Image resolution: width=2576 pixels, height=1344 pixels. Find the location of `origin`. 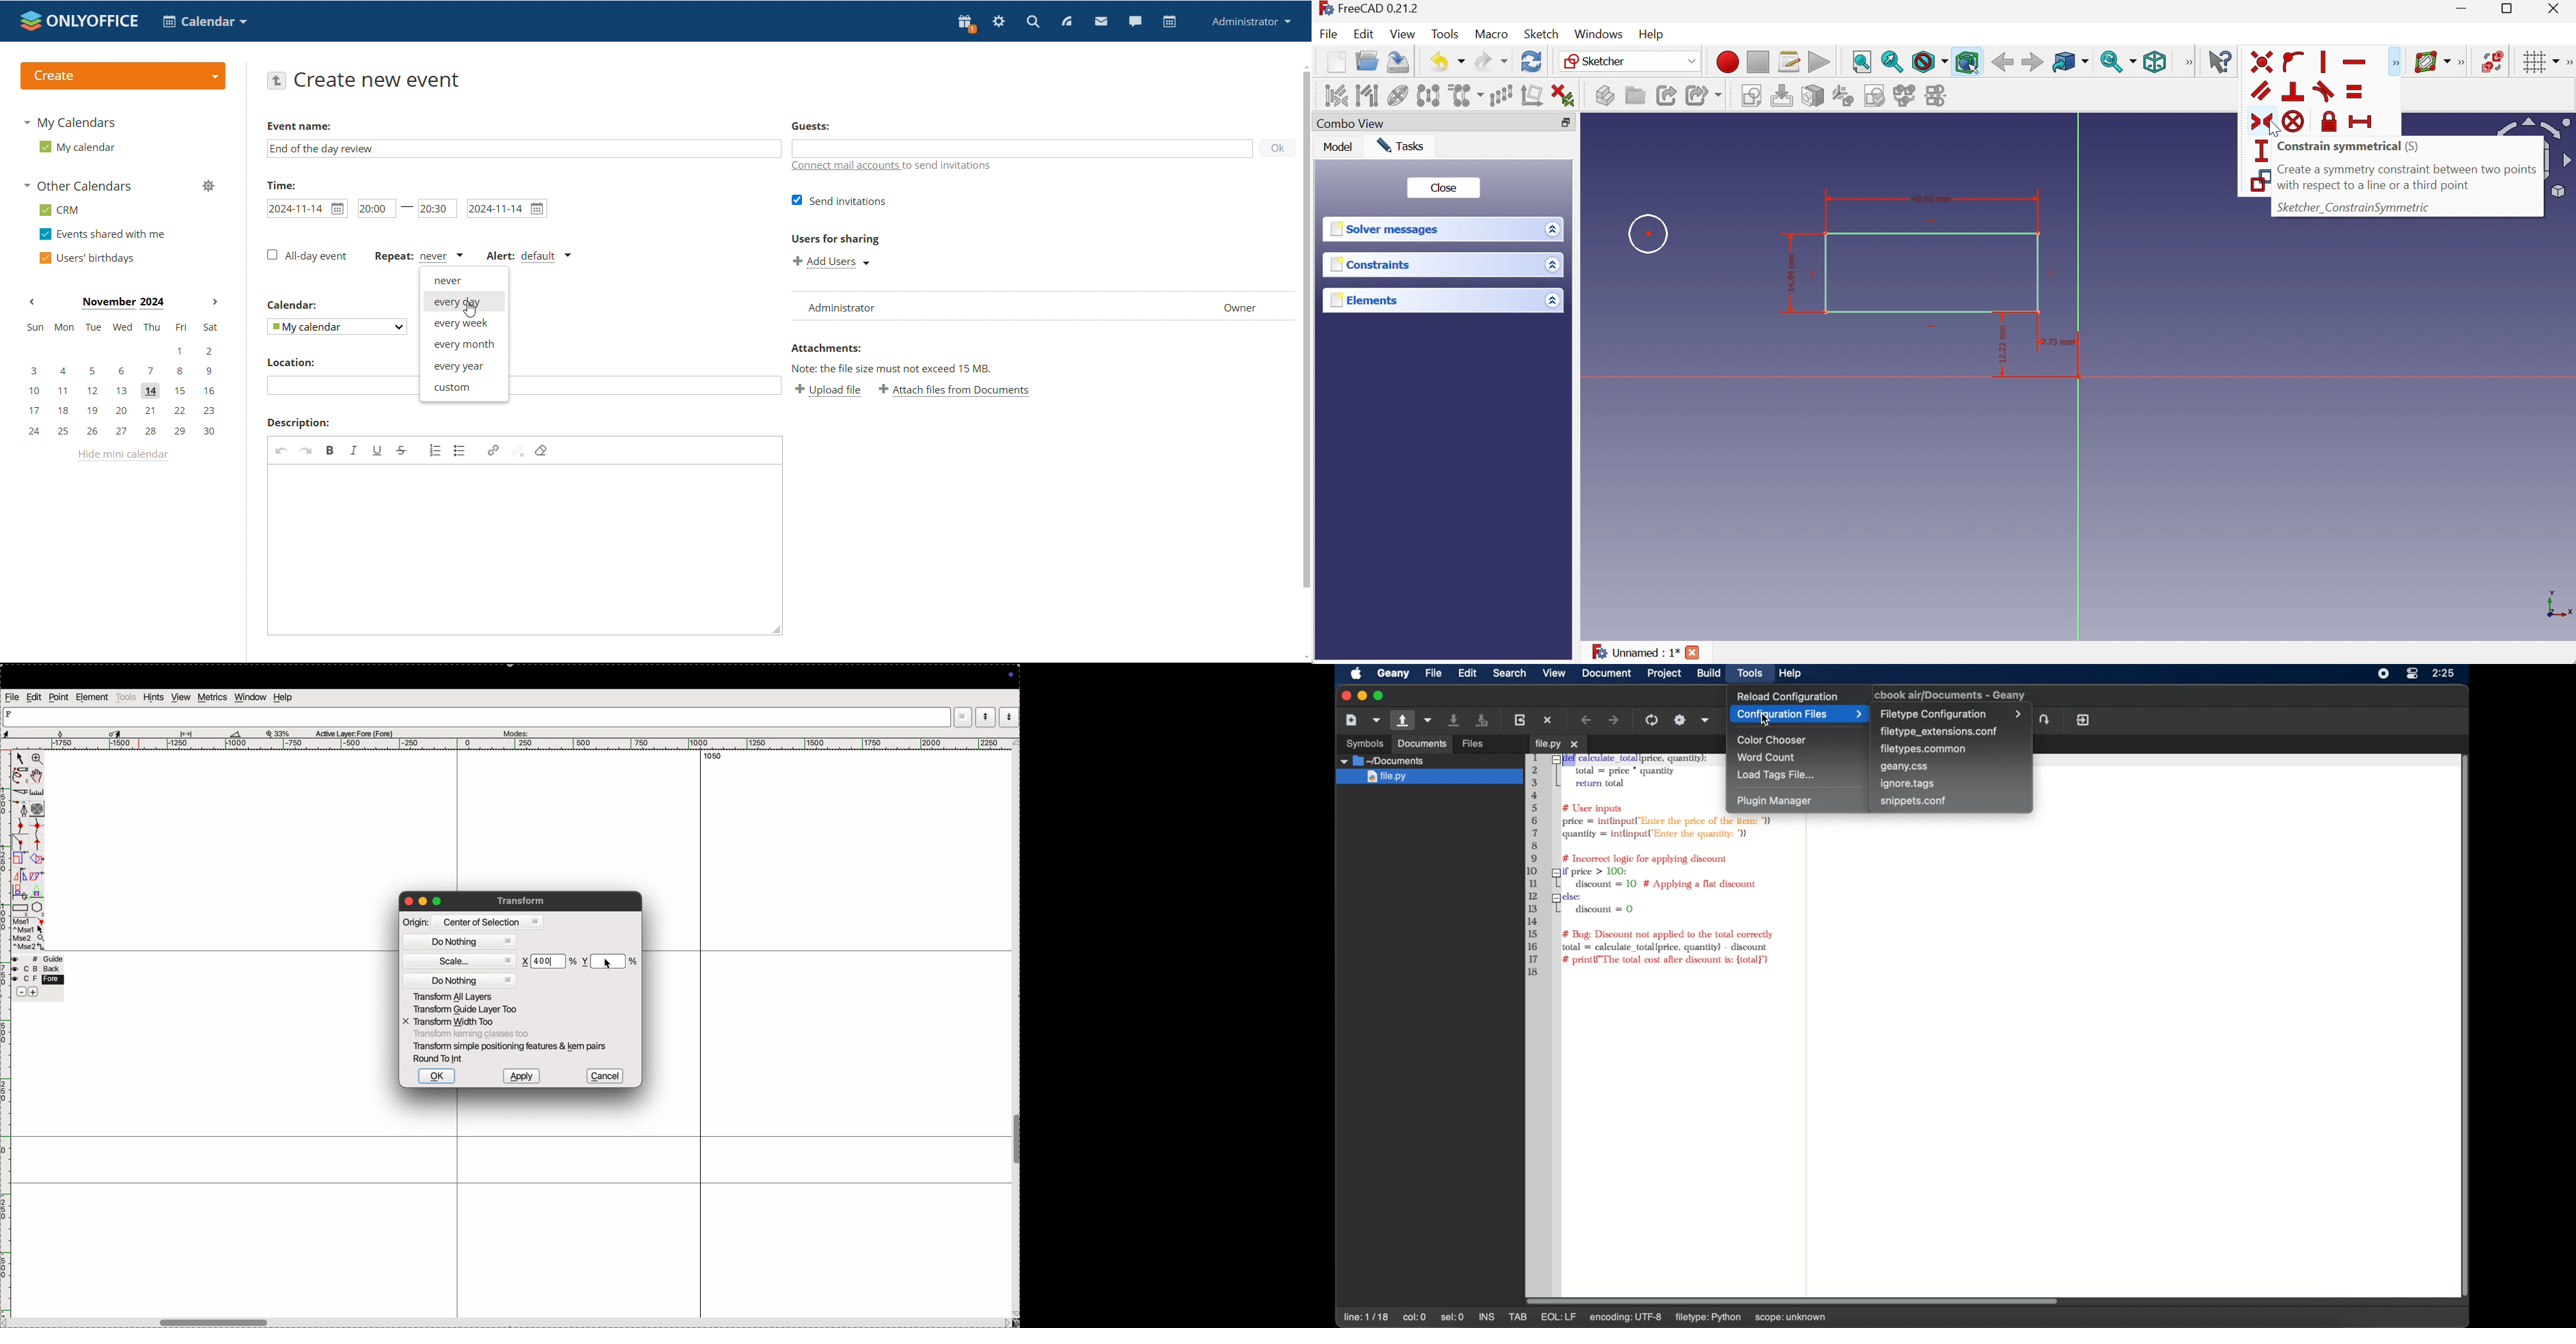

origin is located at coordinates (416, 922).